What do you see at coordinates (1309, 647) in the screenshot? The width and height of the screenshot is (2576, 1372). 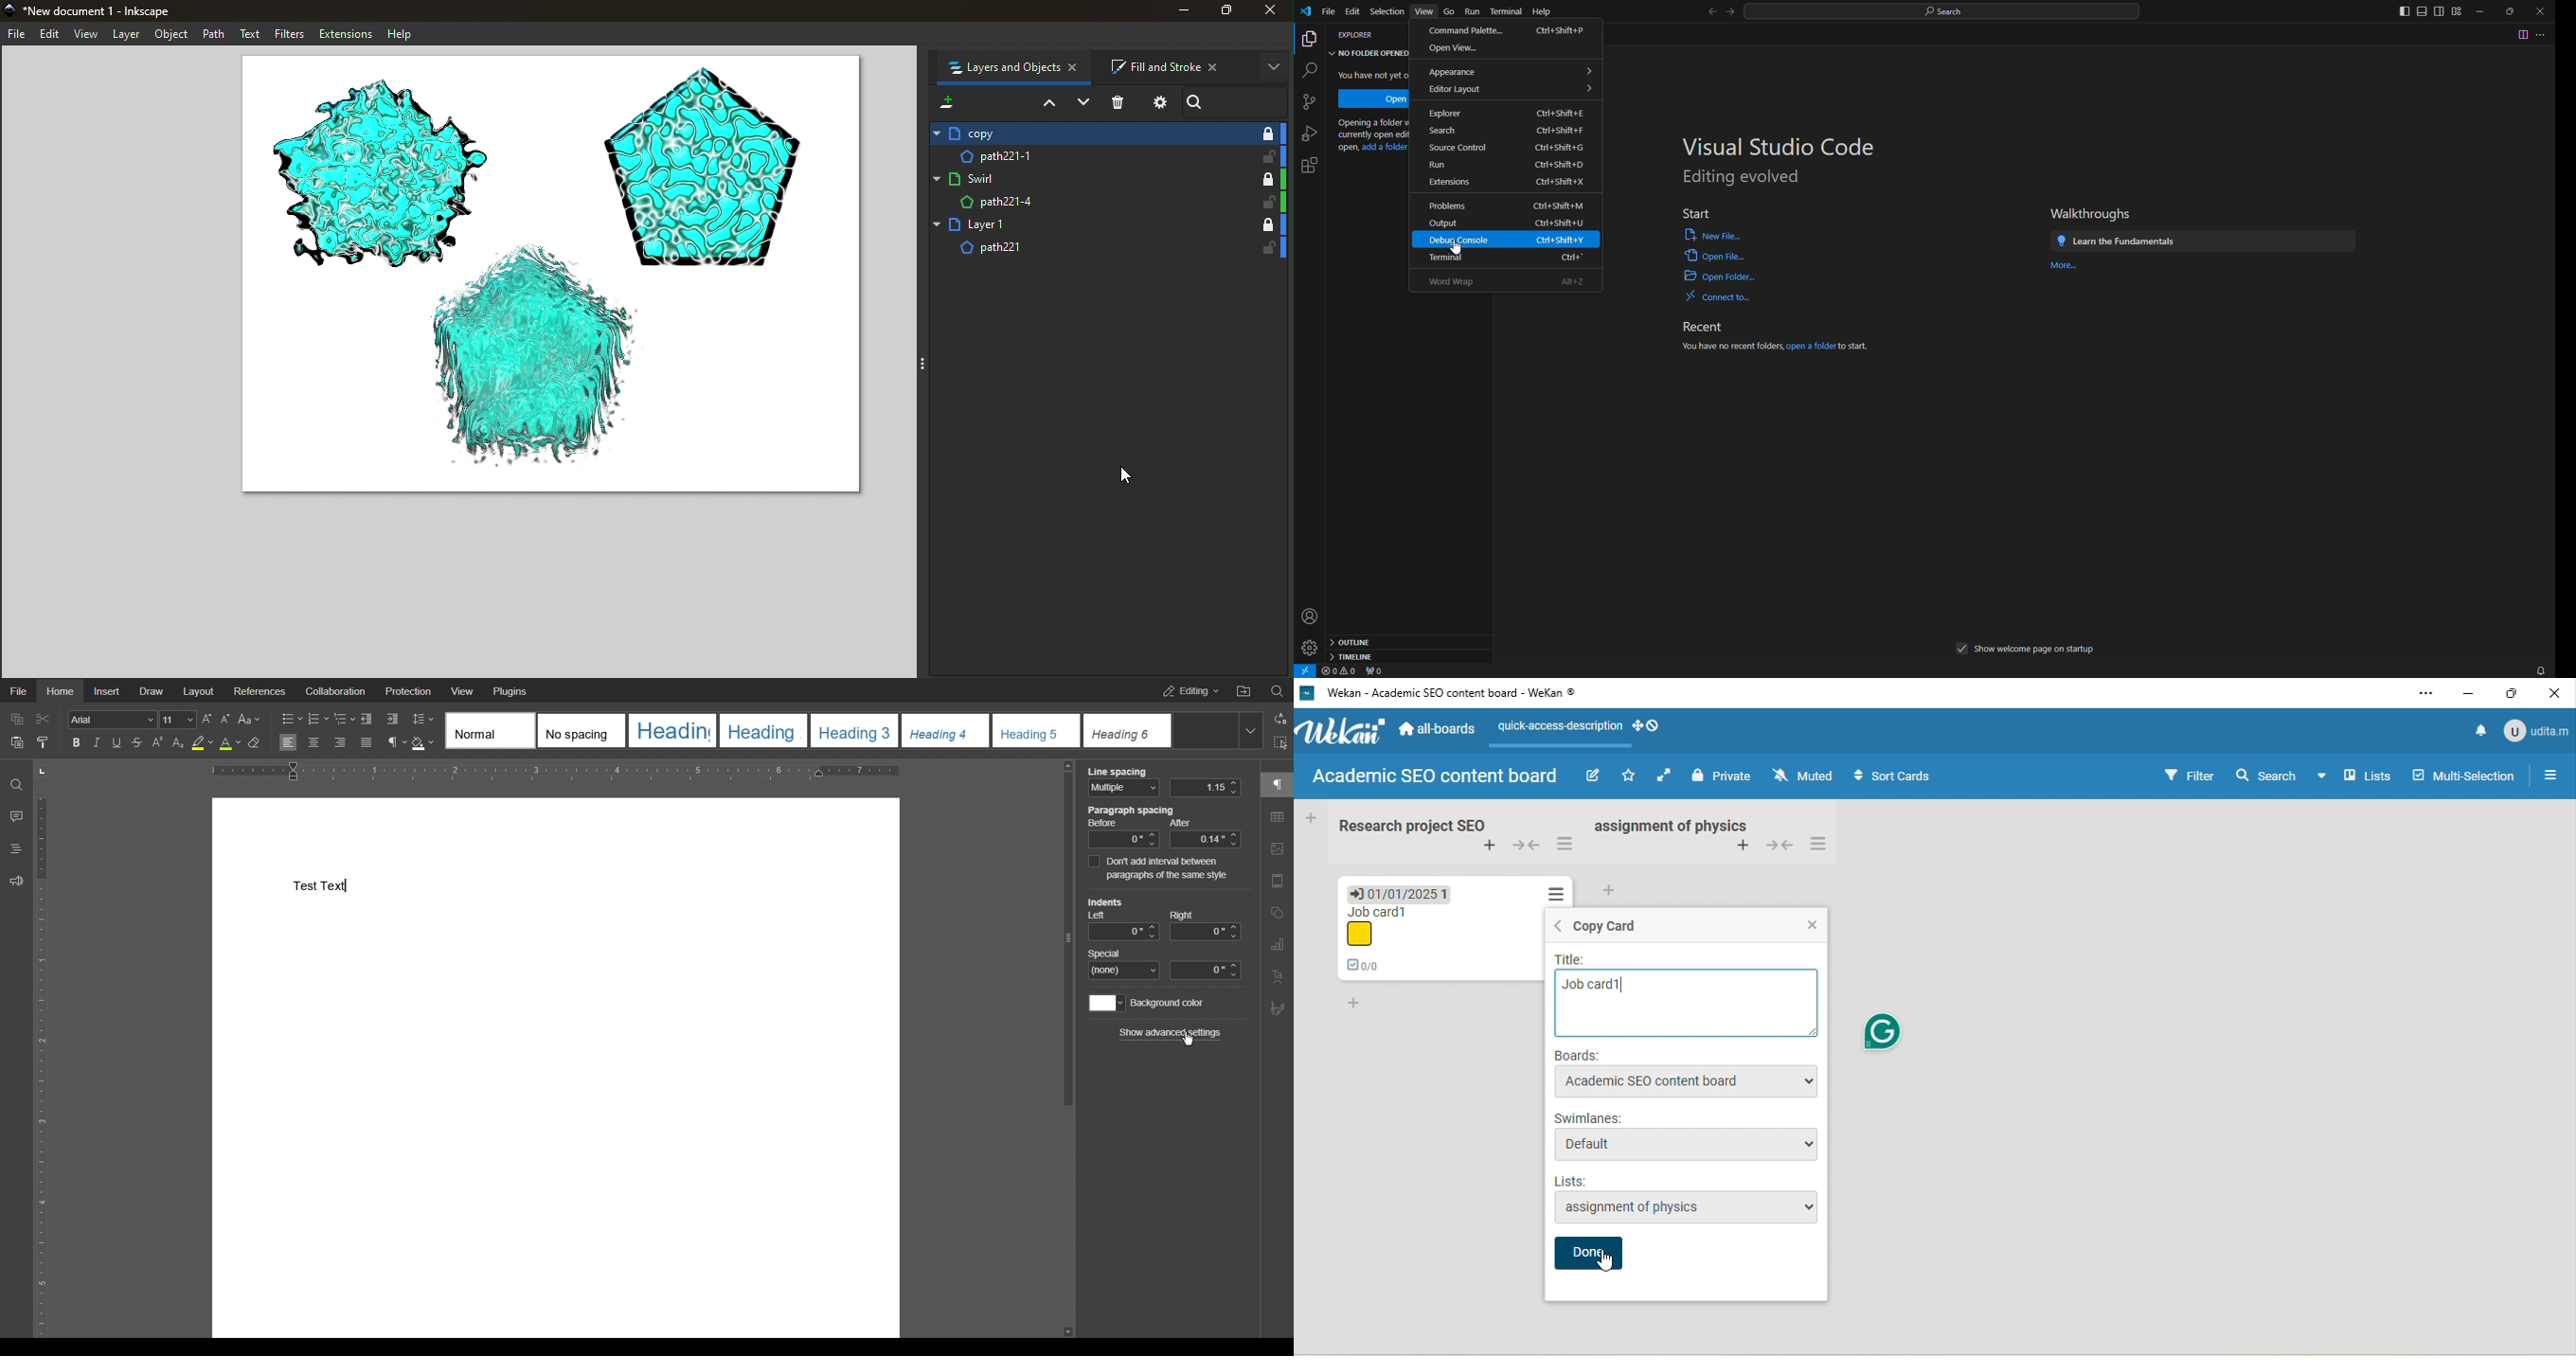 I see `settings` at bounding box center [1309, 647].